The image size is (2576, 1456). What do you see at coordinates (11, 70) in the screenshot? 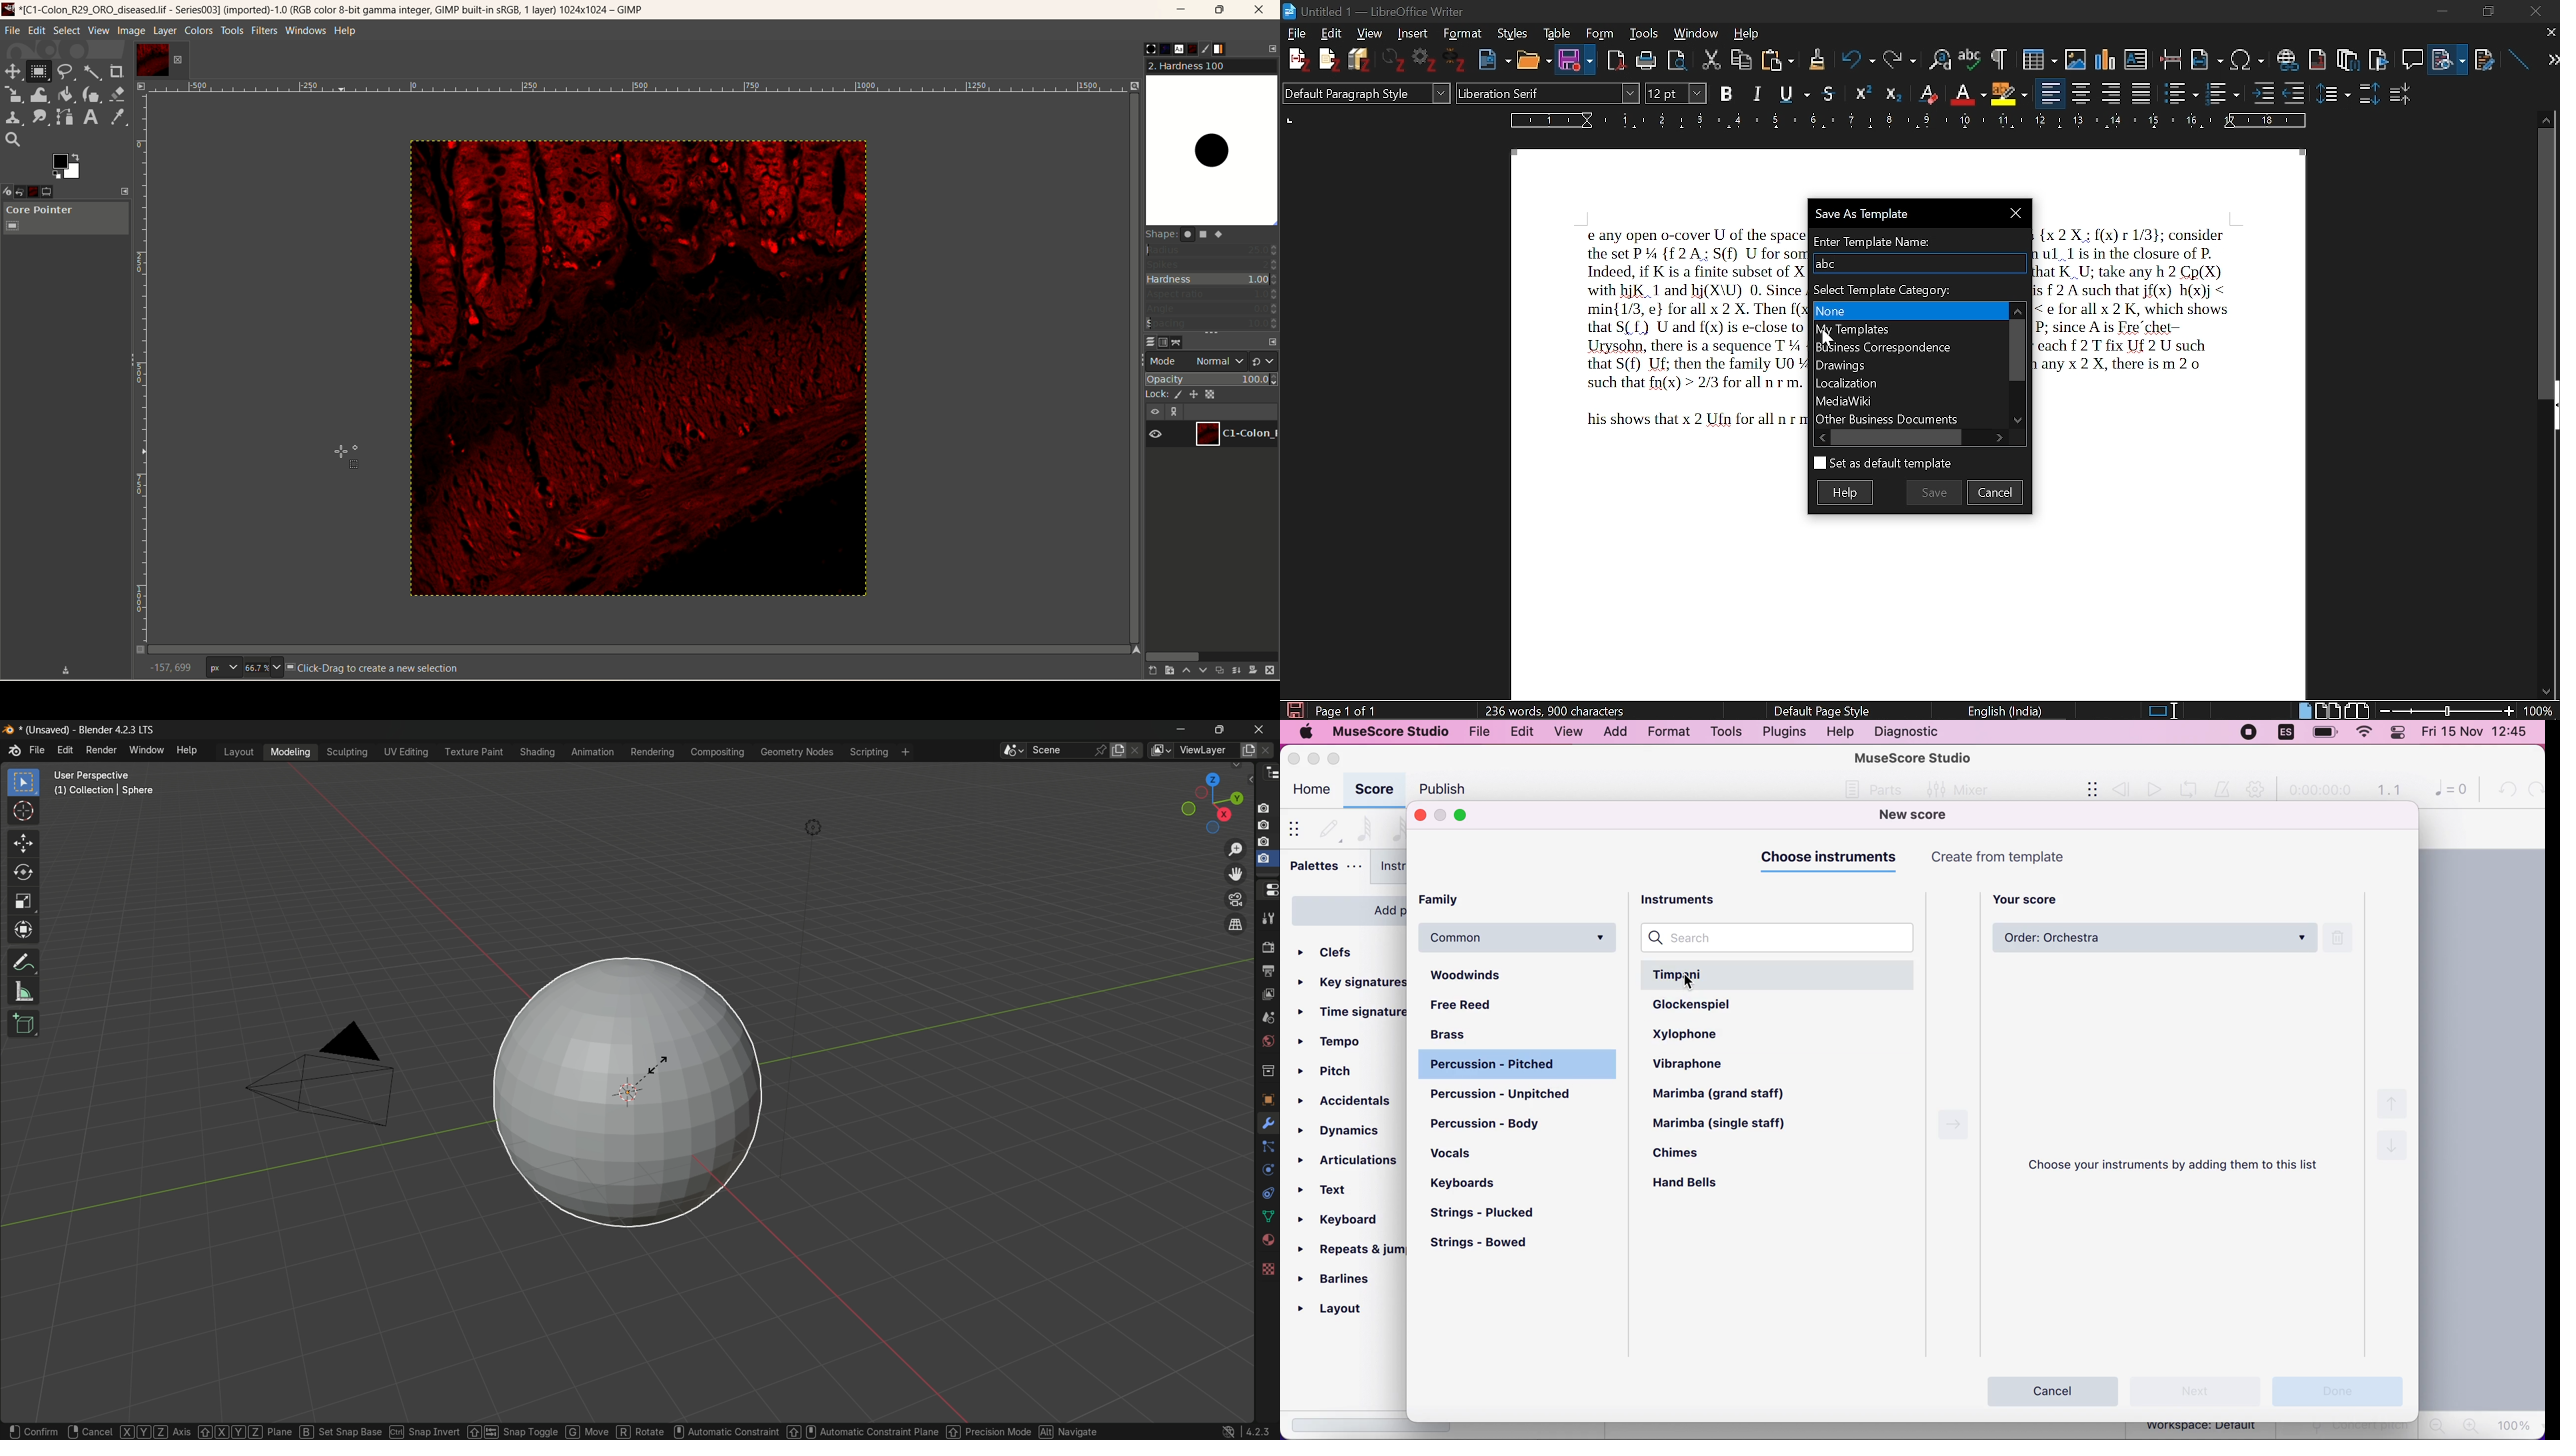
I see `move tool` at bounding box center [11, 70].